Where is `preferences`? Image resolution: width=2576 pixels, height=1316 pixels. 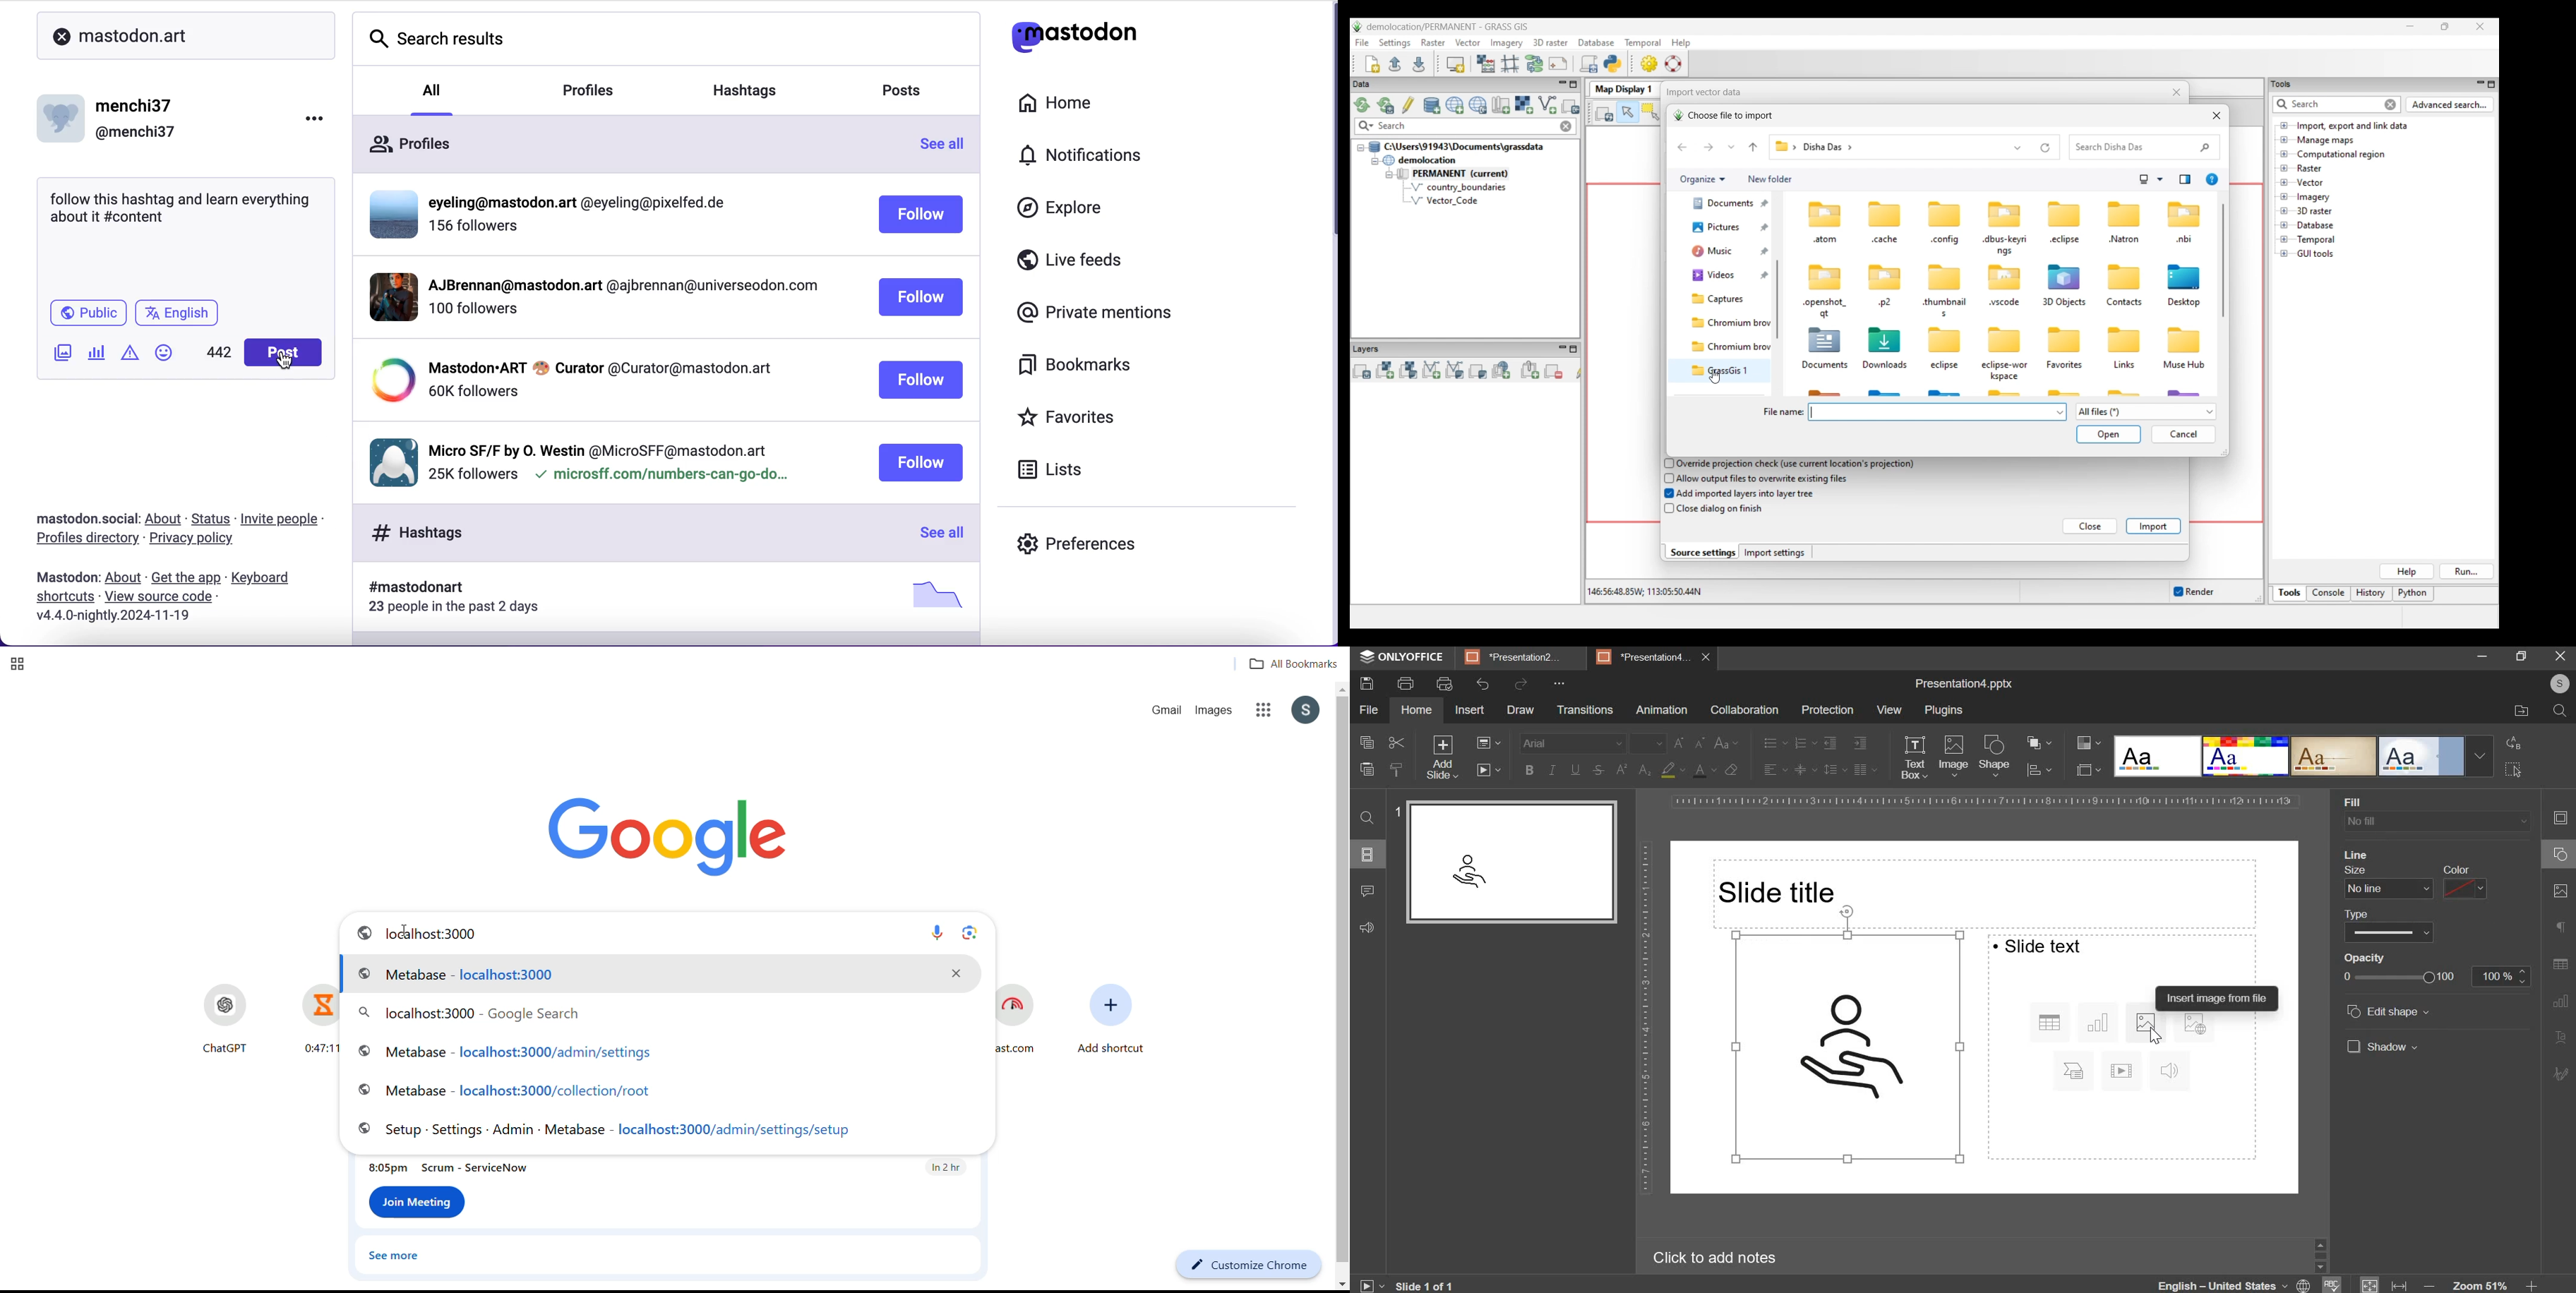
preferences is located at coordinates (1124, 540).